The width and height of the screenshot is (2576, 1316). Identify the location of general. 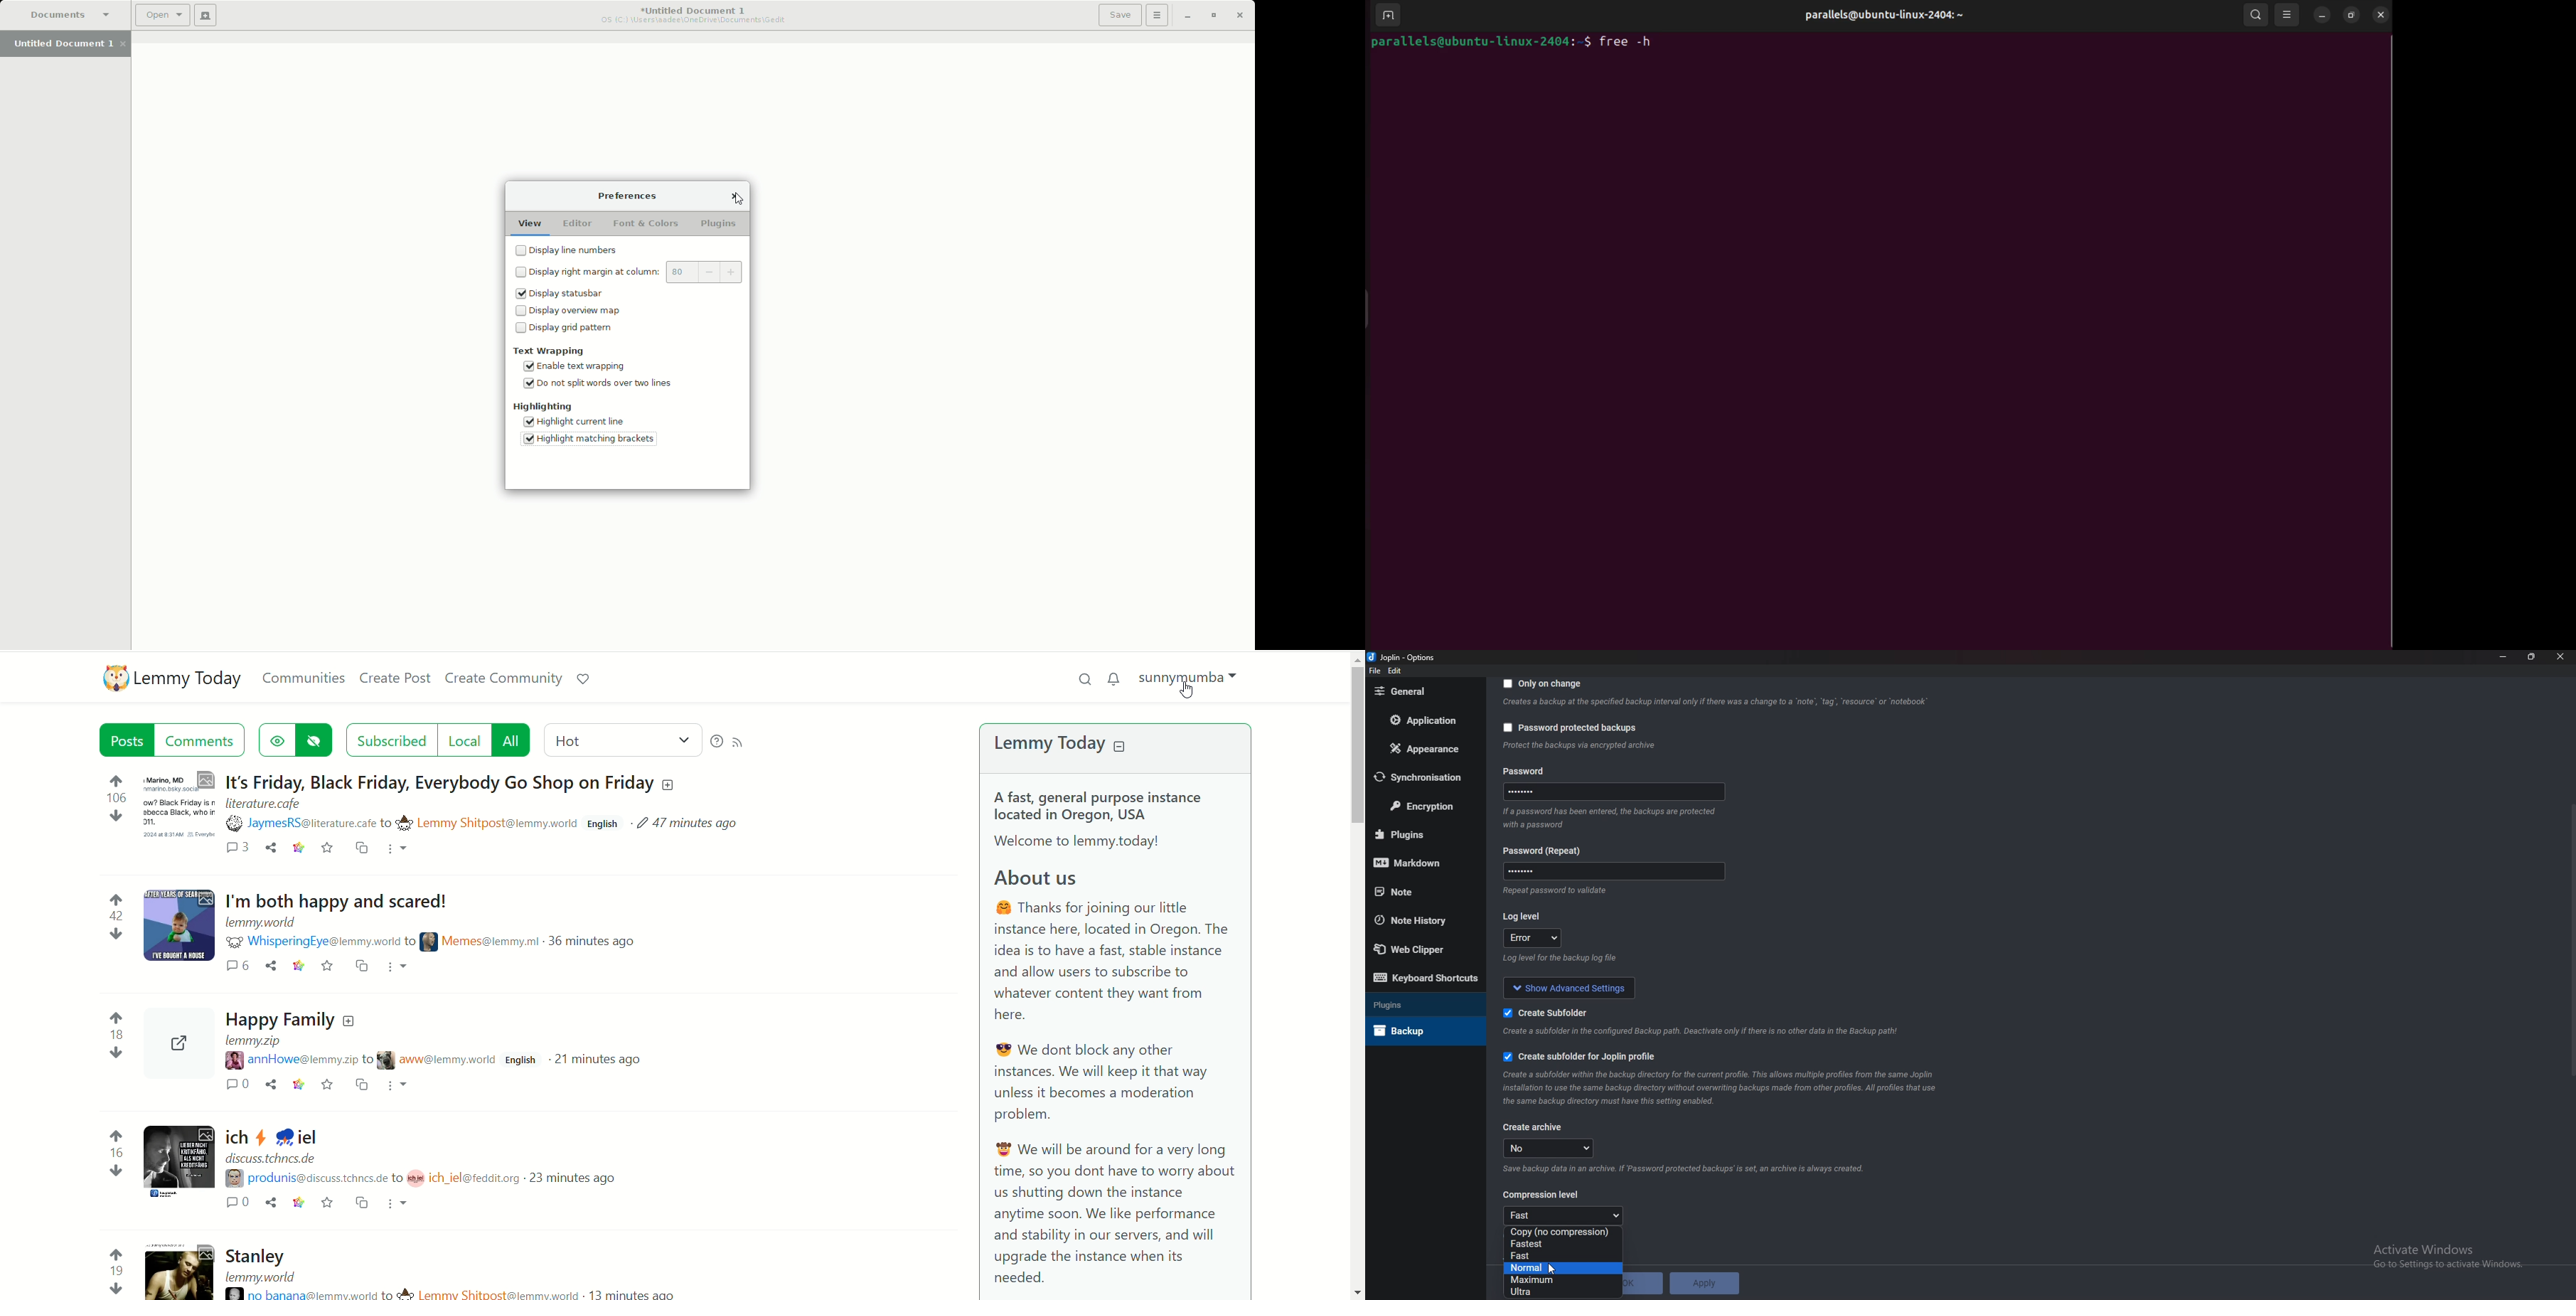
(1419, 692).